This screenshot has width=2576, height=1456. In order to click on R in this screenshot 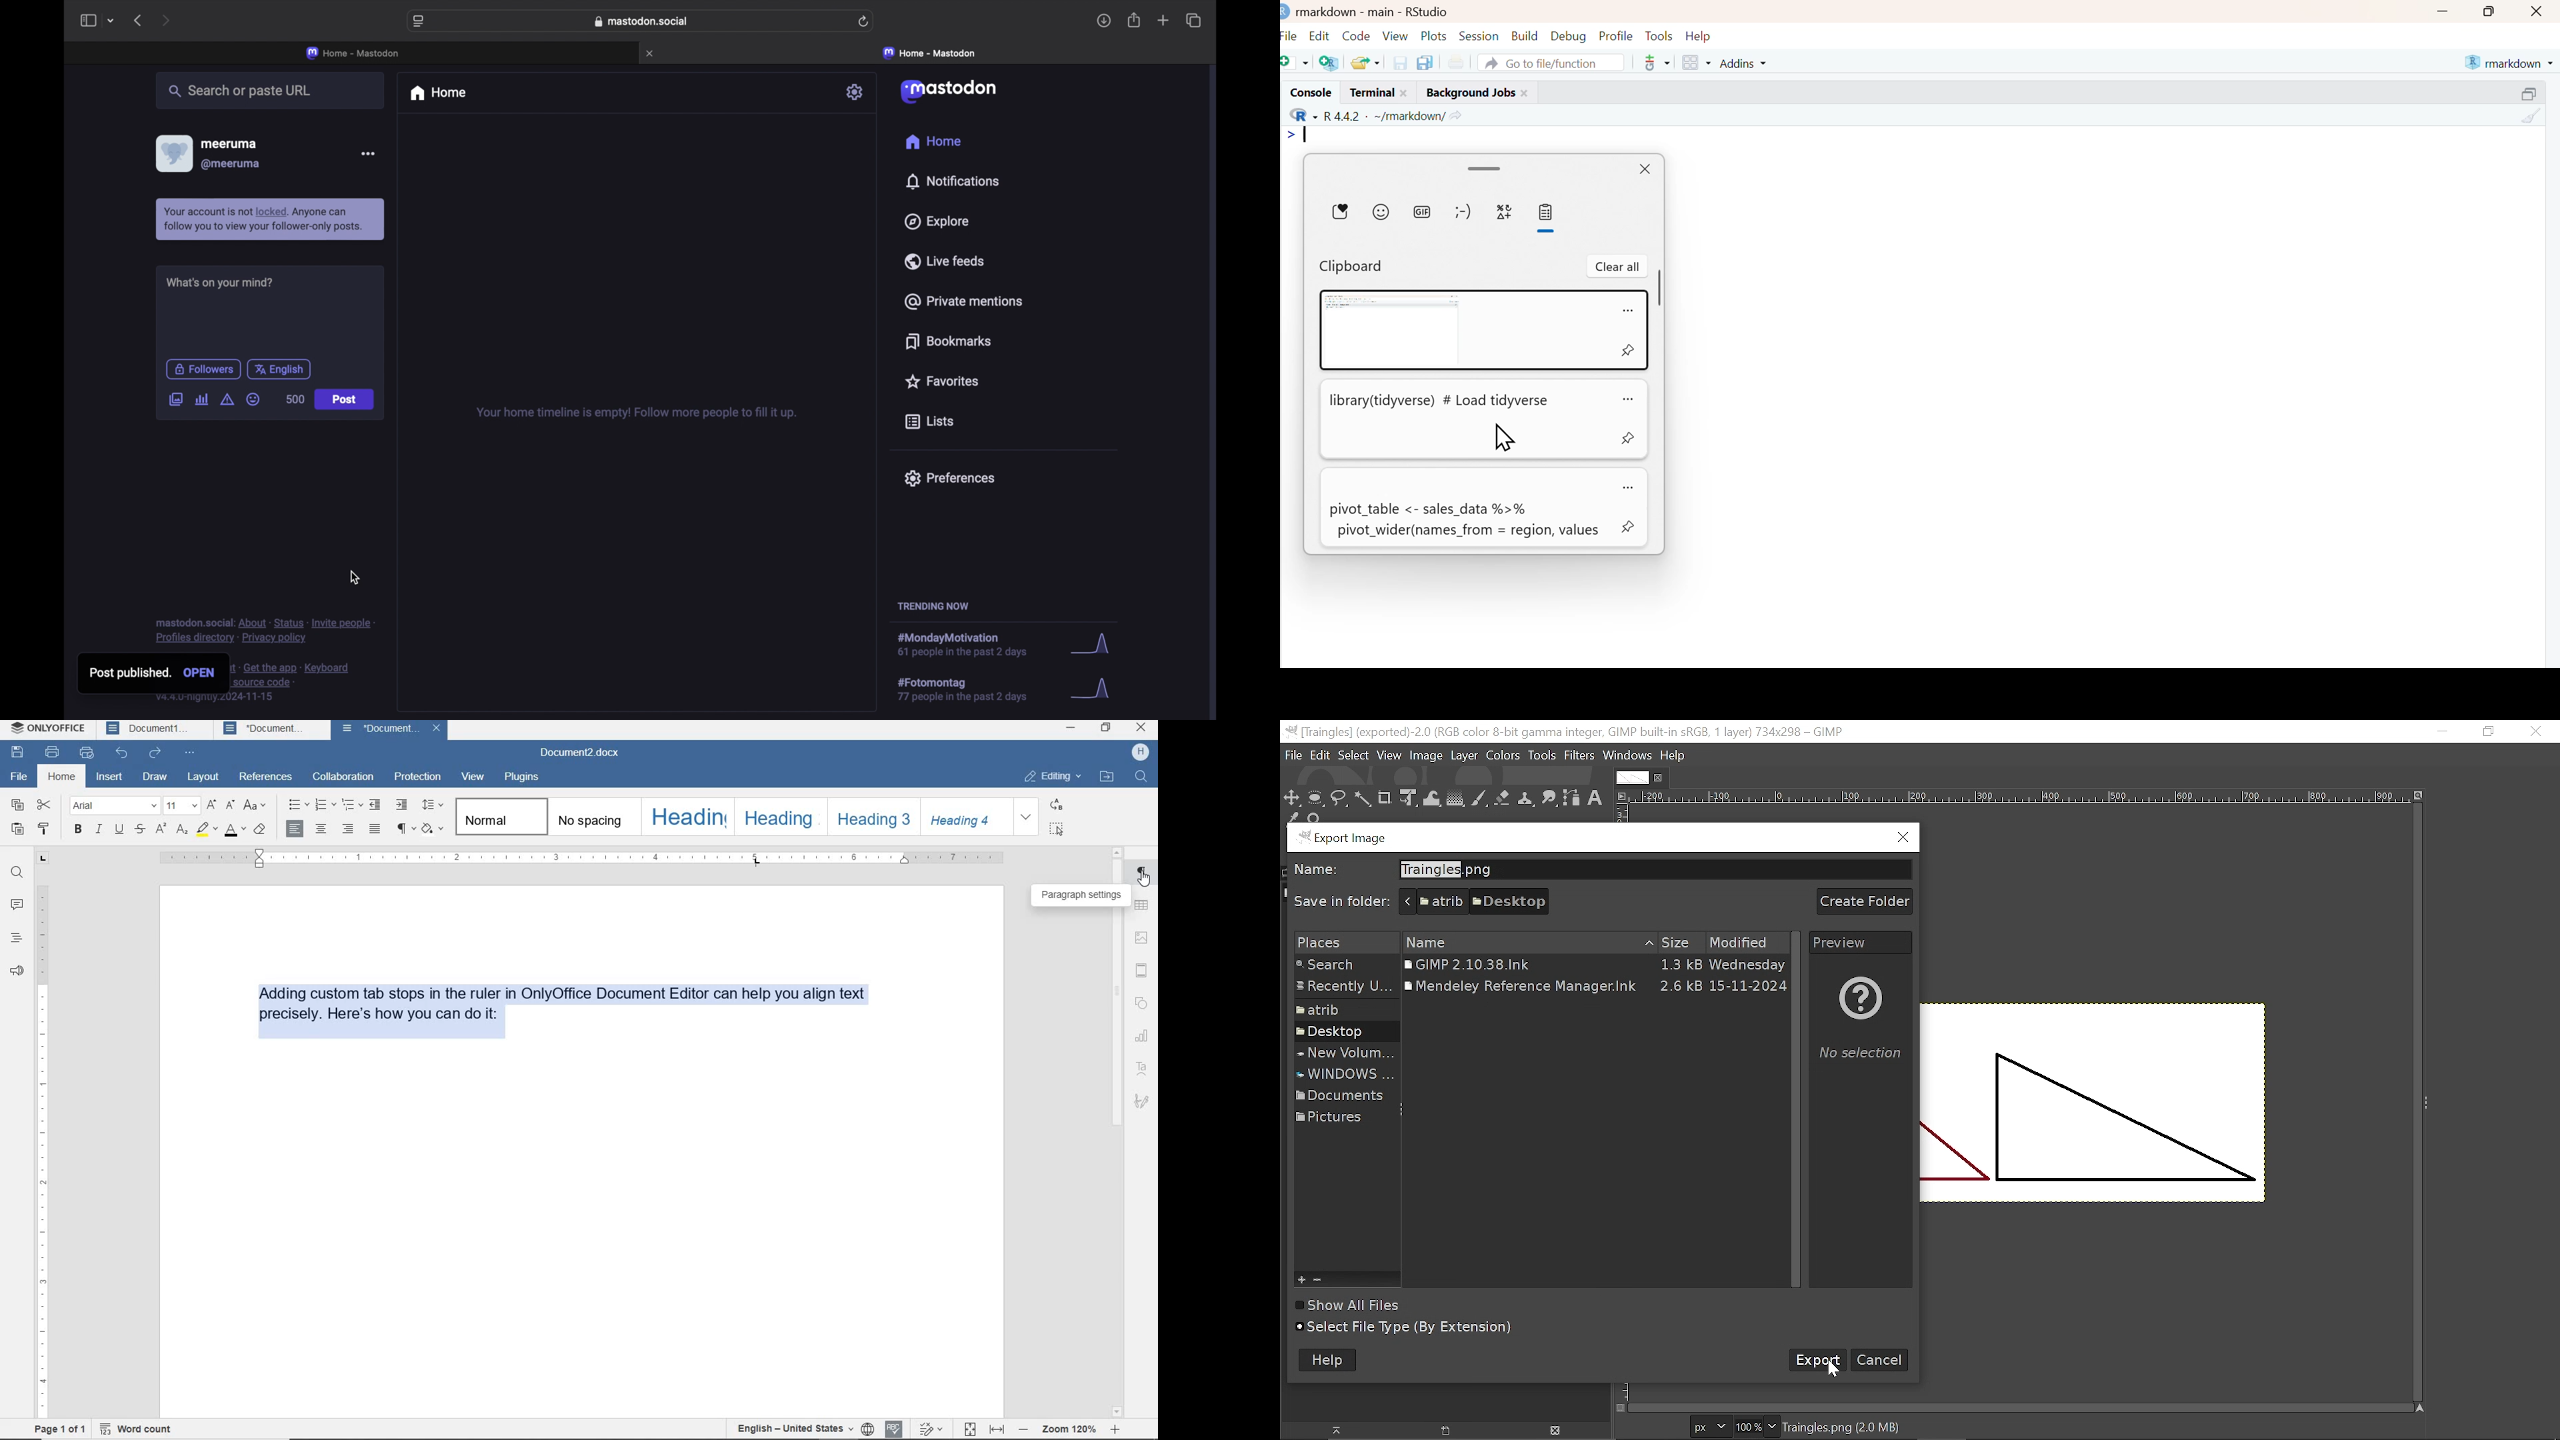, I will do `click(1301, 115)`.